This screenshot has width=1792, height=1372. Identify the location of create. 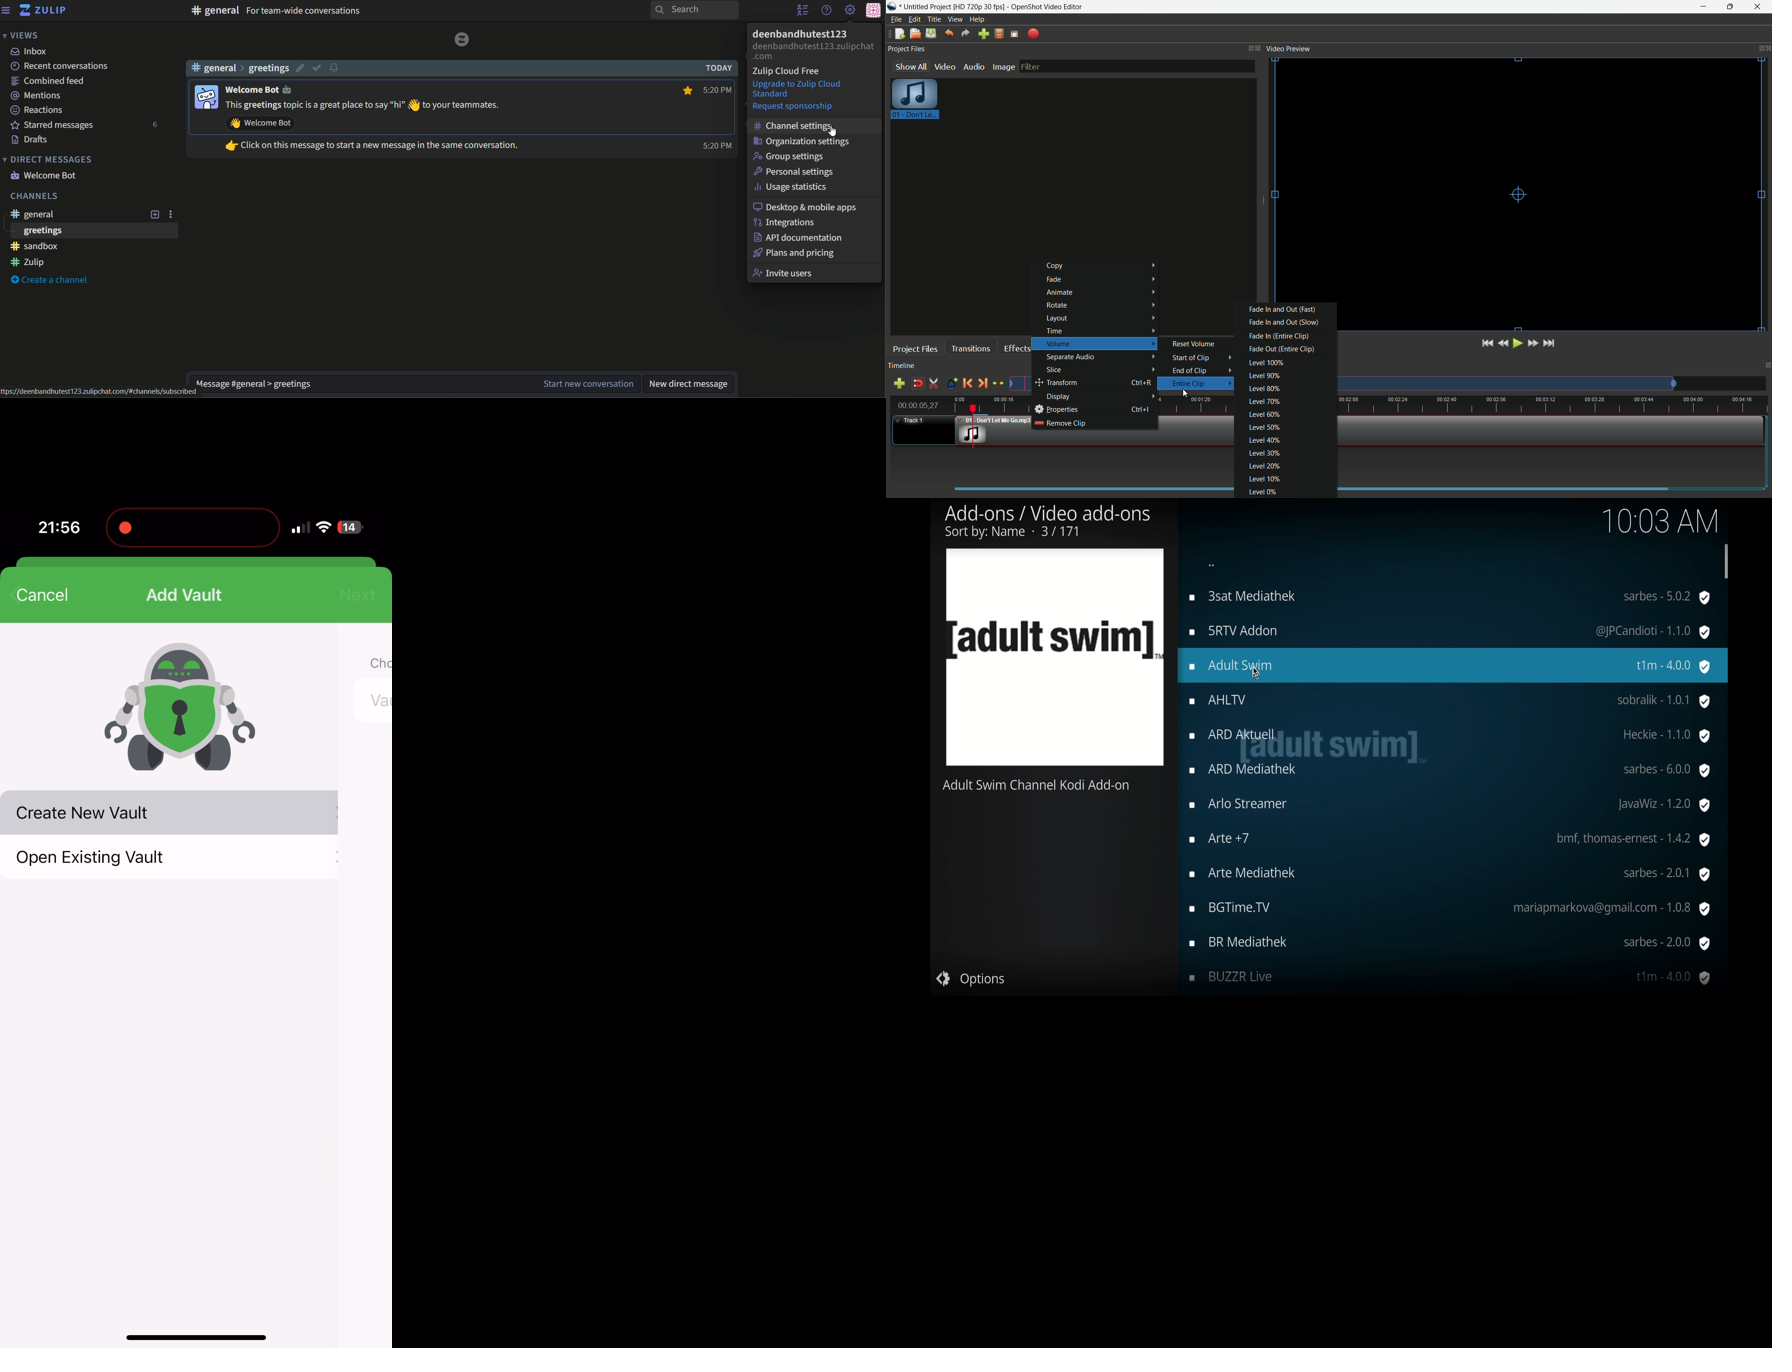
(51, 280).